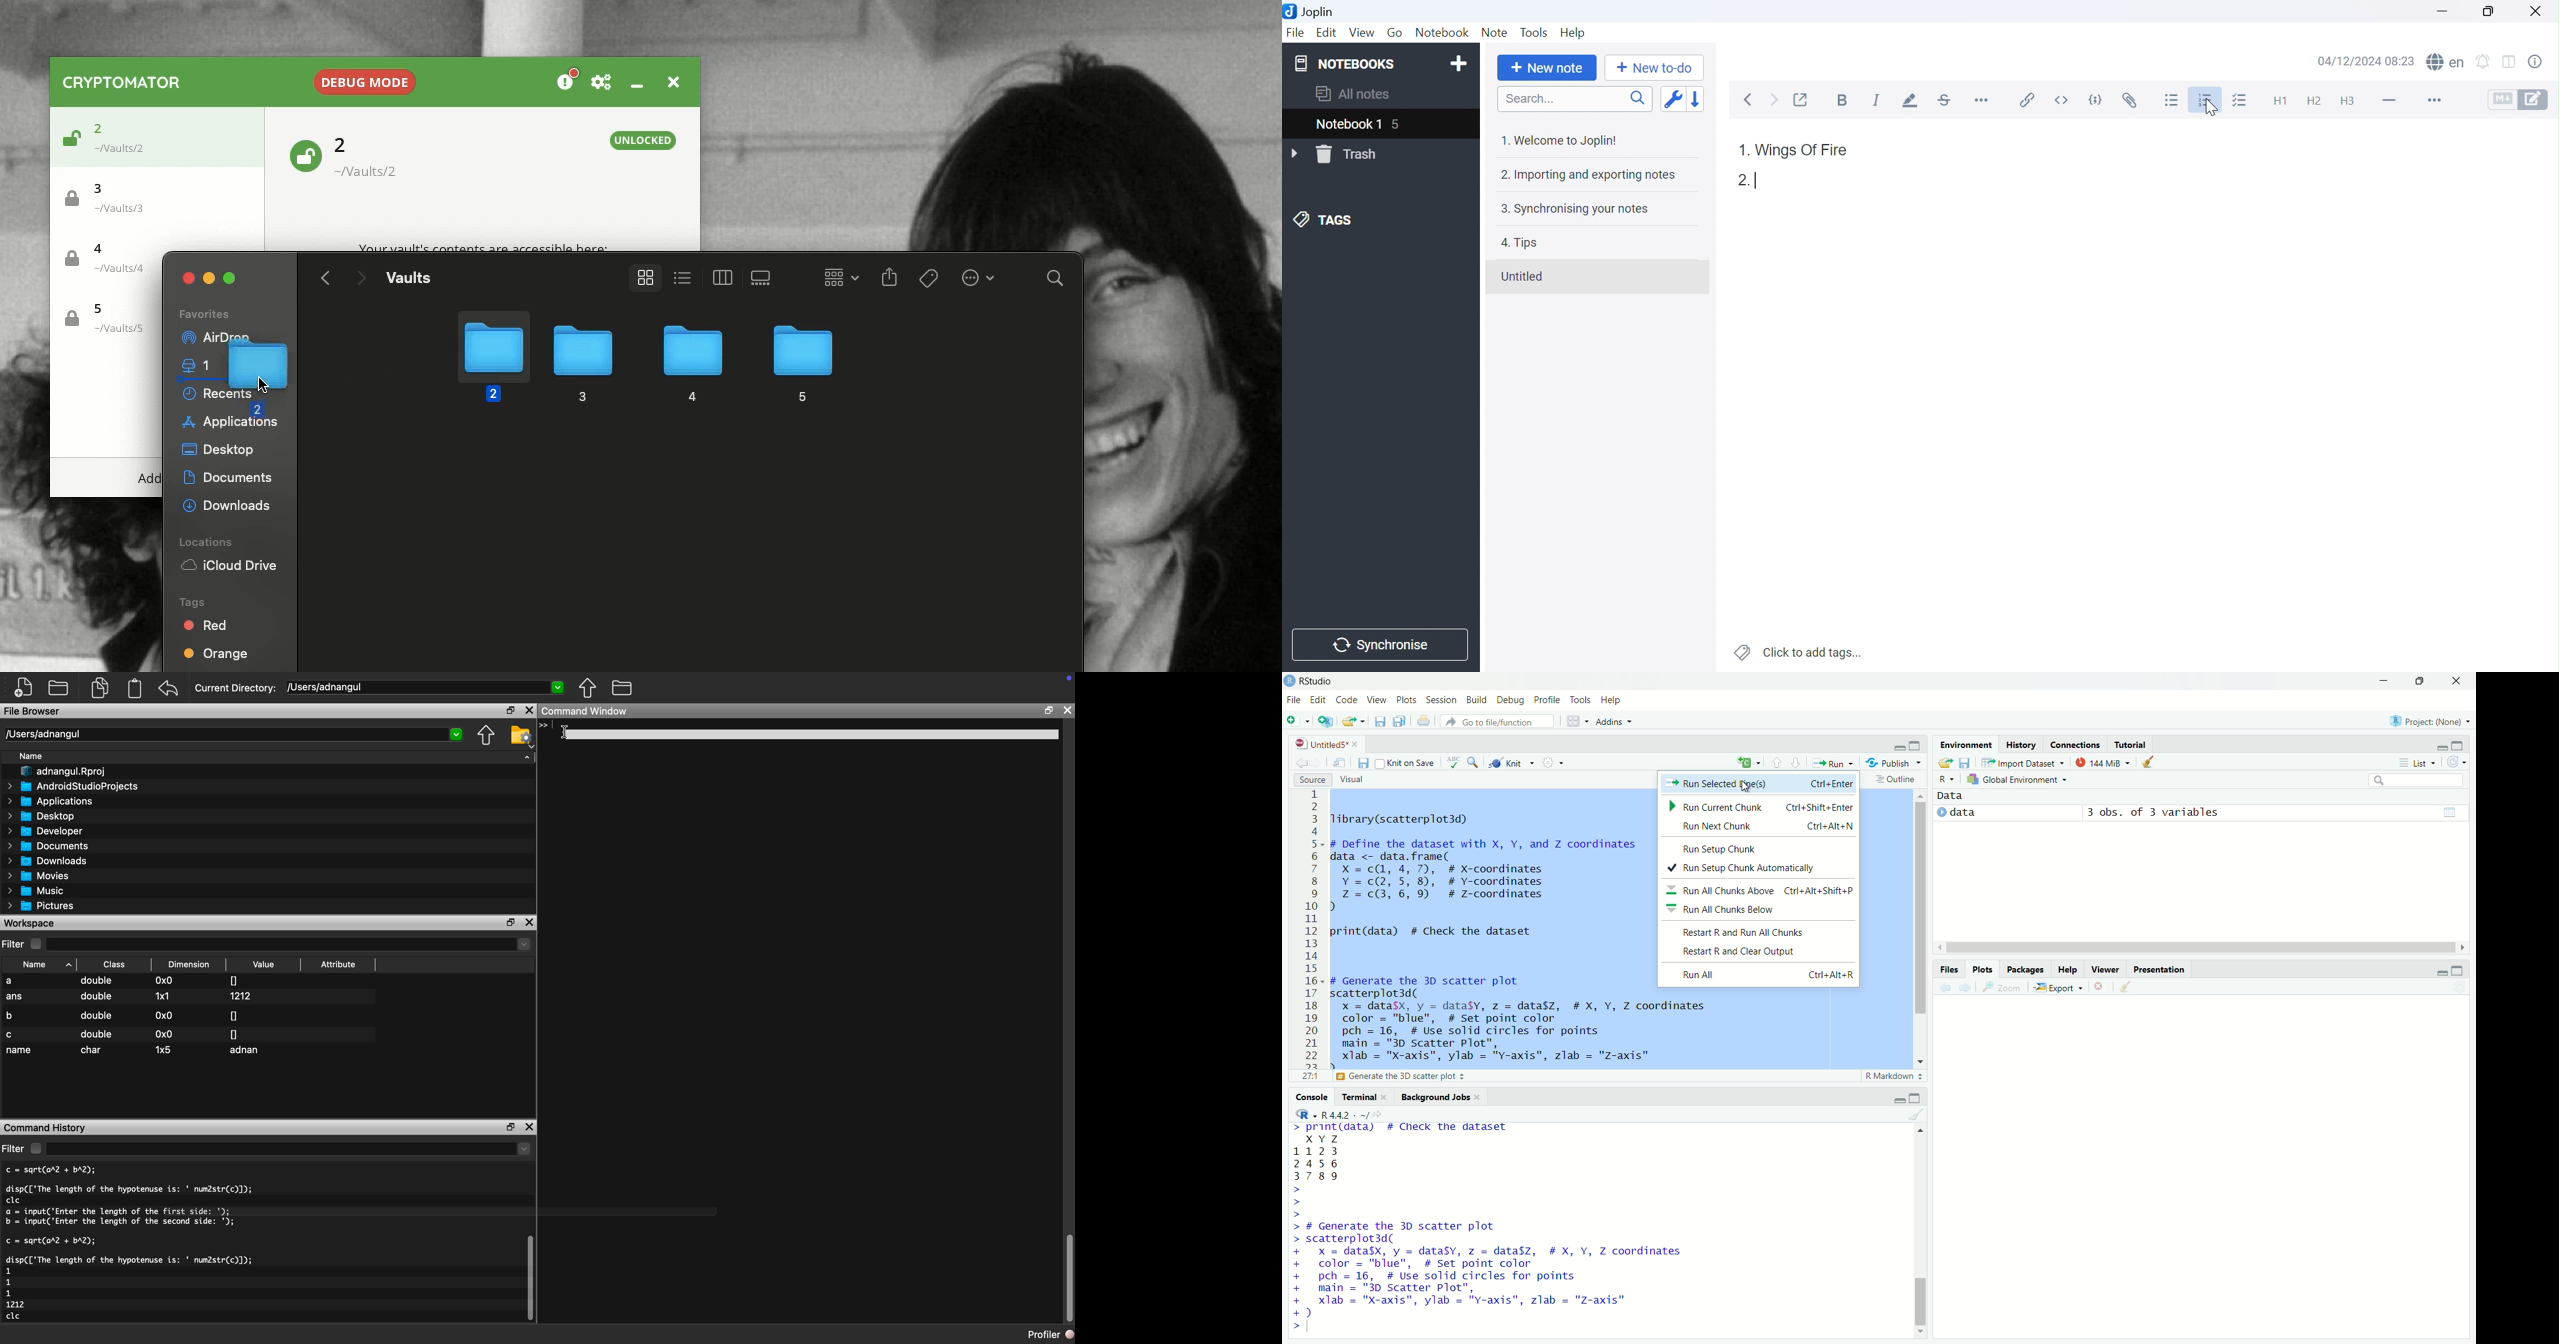  Describe the element at coordinates (2149, 763) in the screenshot. I see `clear objects from the workspace` at that location.